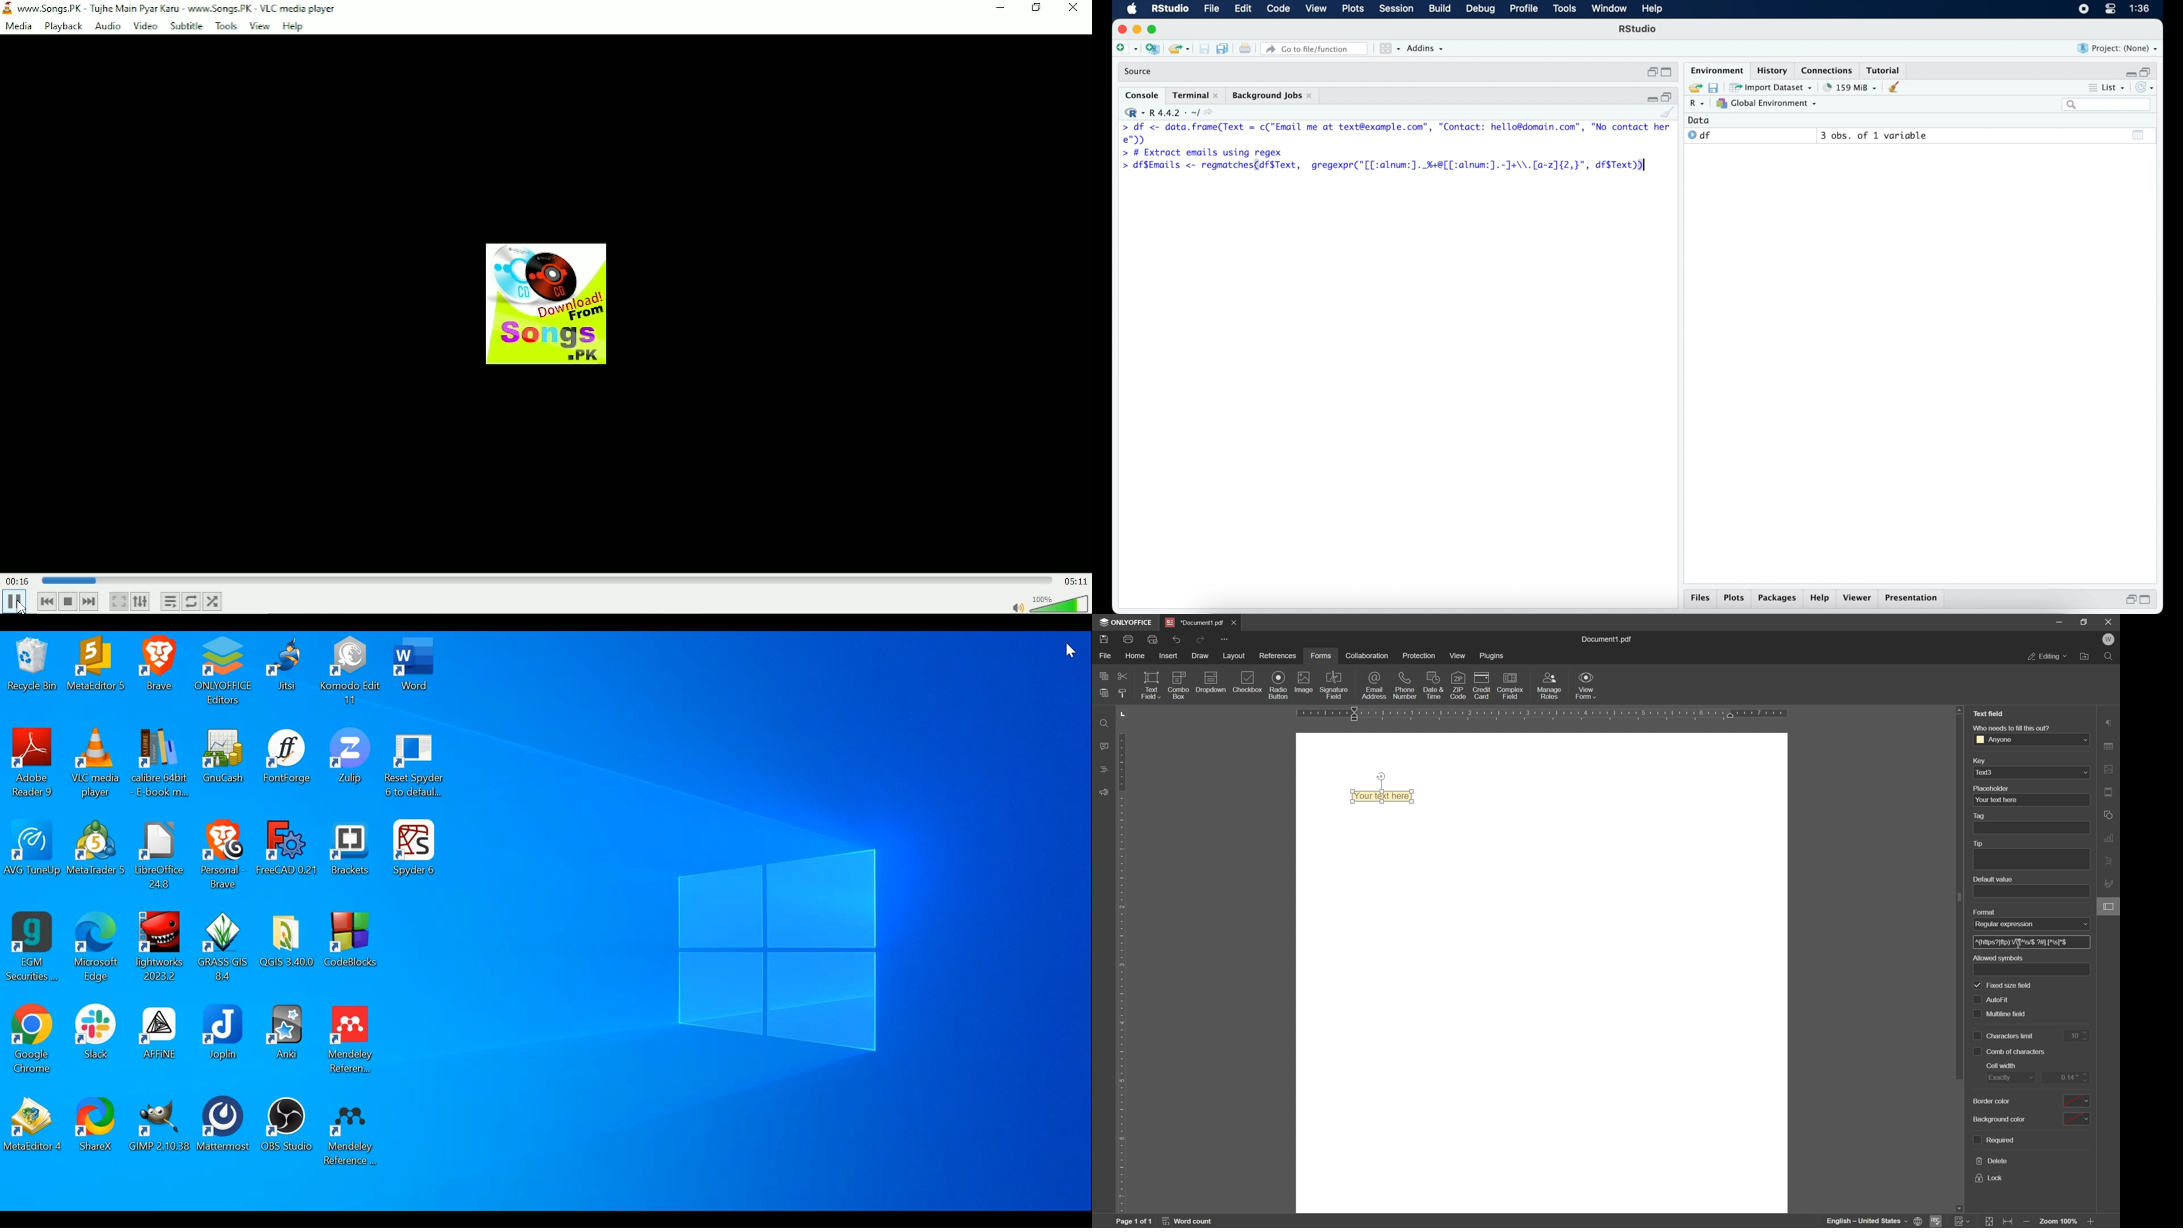  I want to click on maximize, so click(1666, 72).